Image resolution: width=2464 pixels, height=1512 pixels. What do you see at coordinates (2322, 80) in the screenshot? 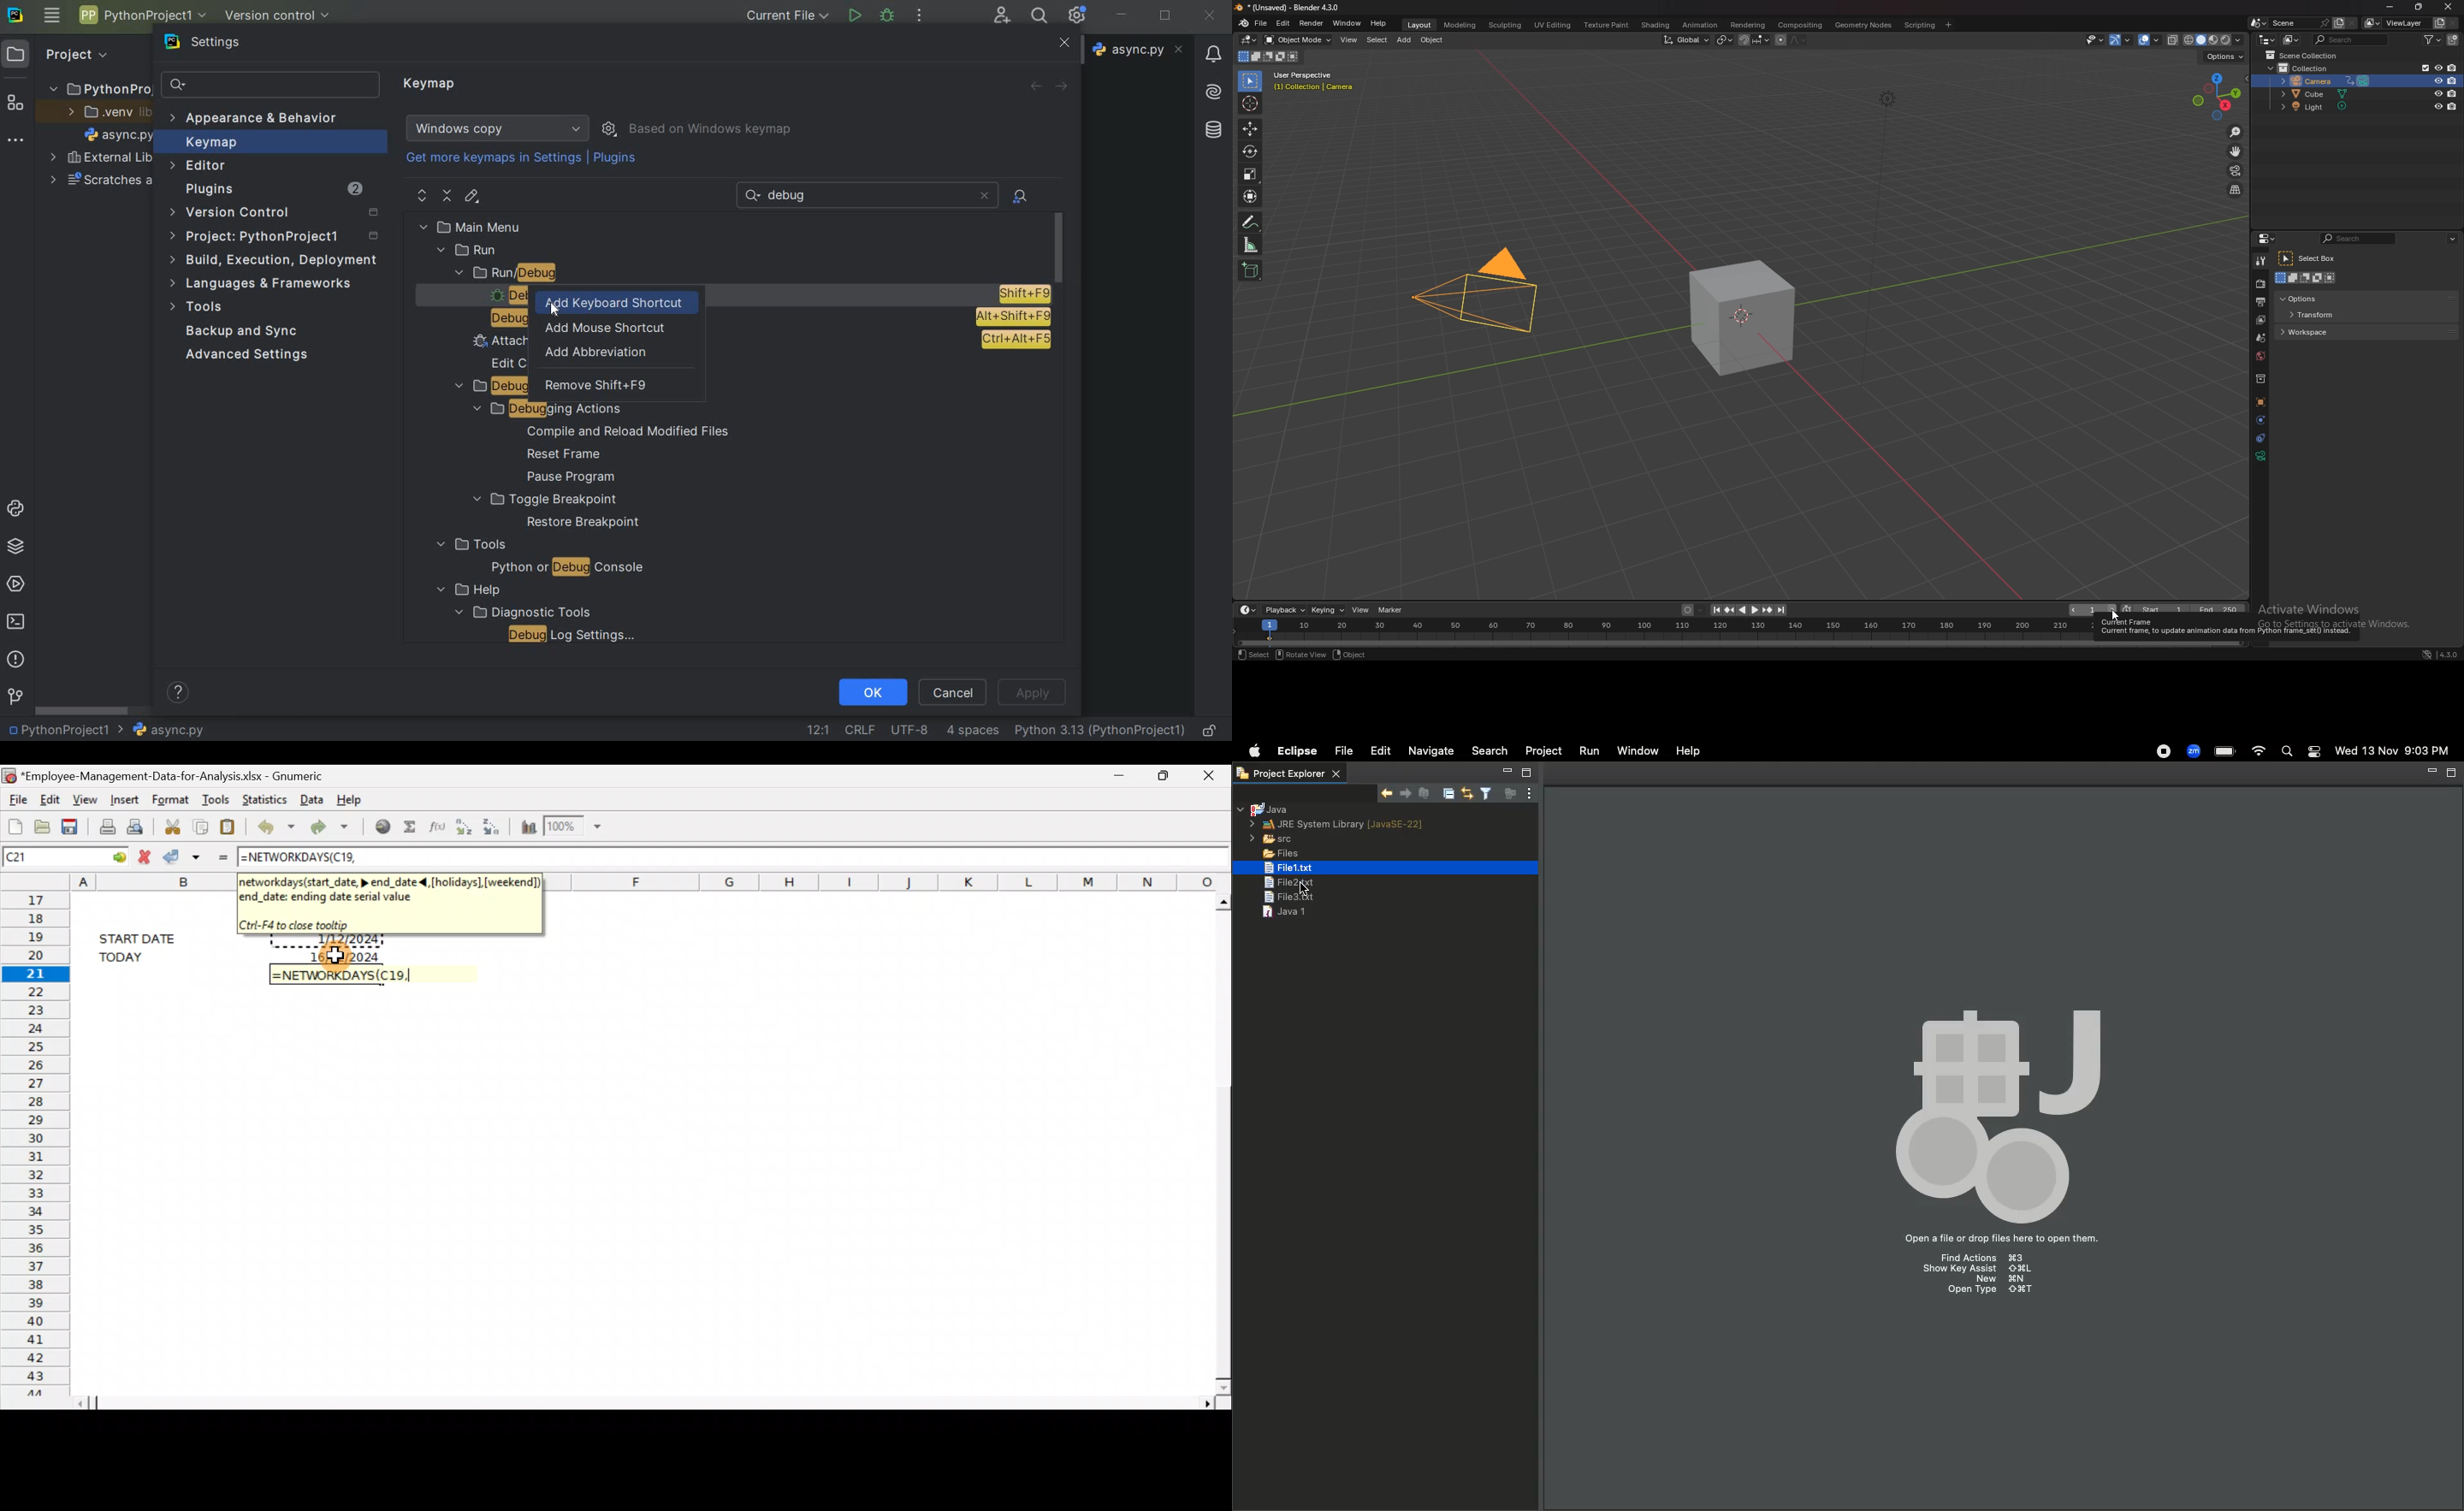
I see `camera` at bounding box center [2322, 80].